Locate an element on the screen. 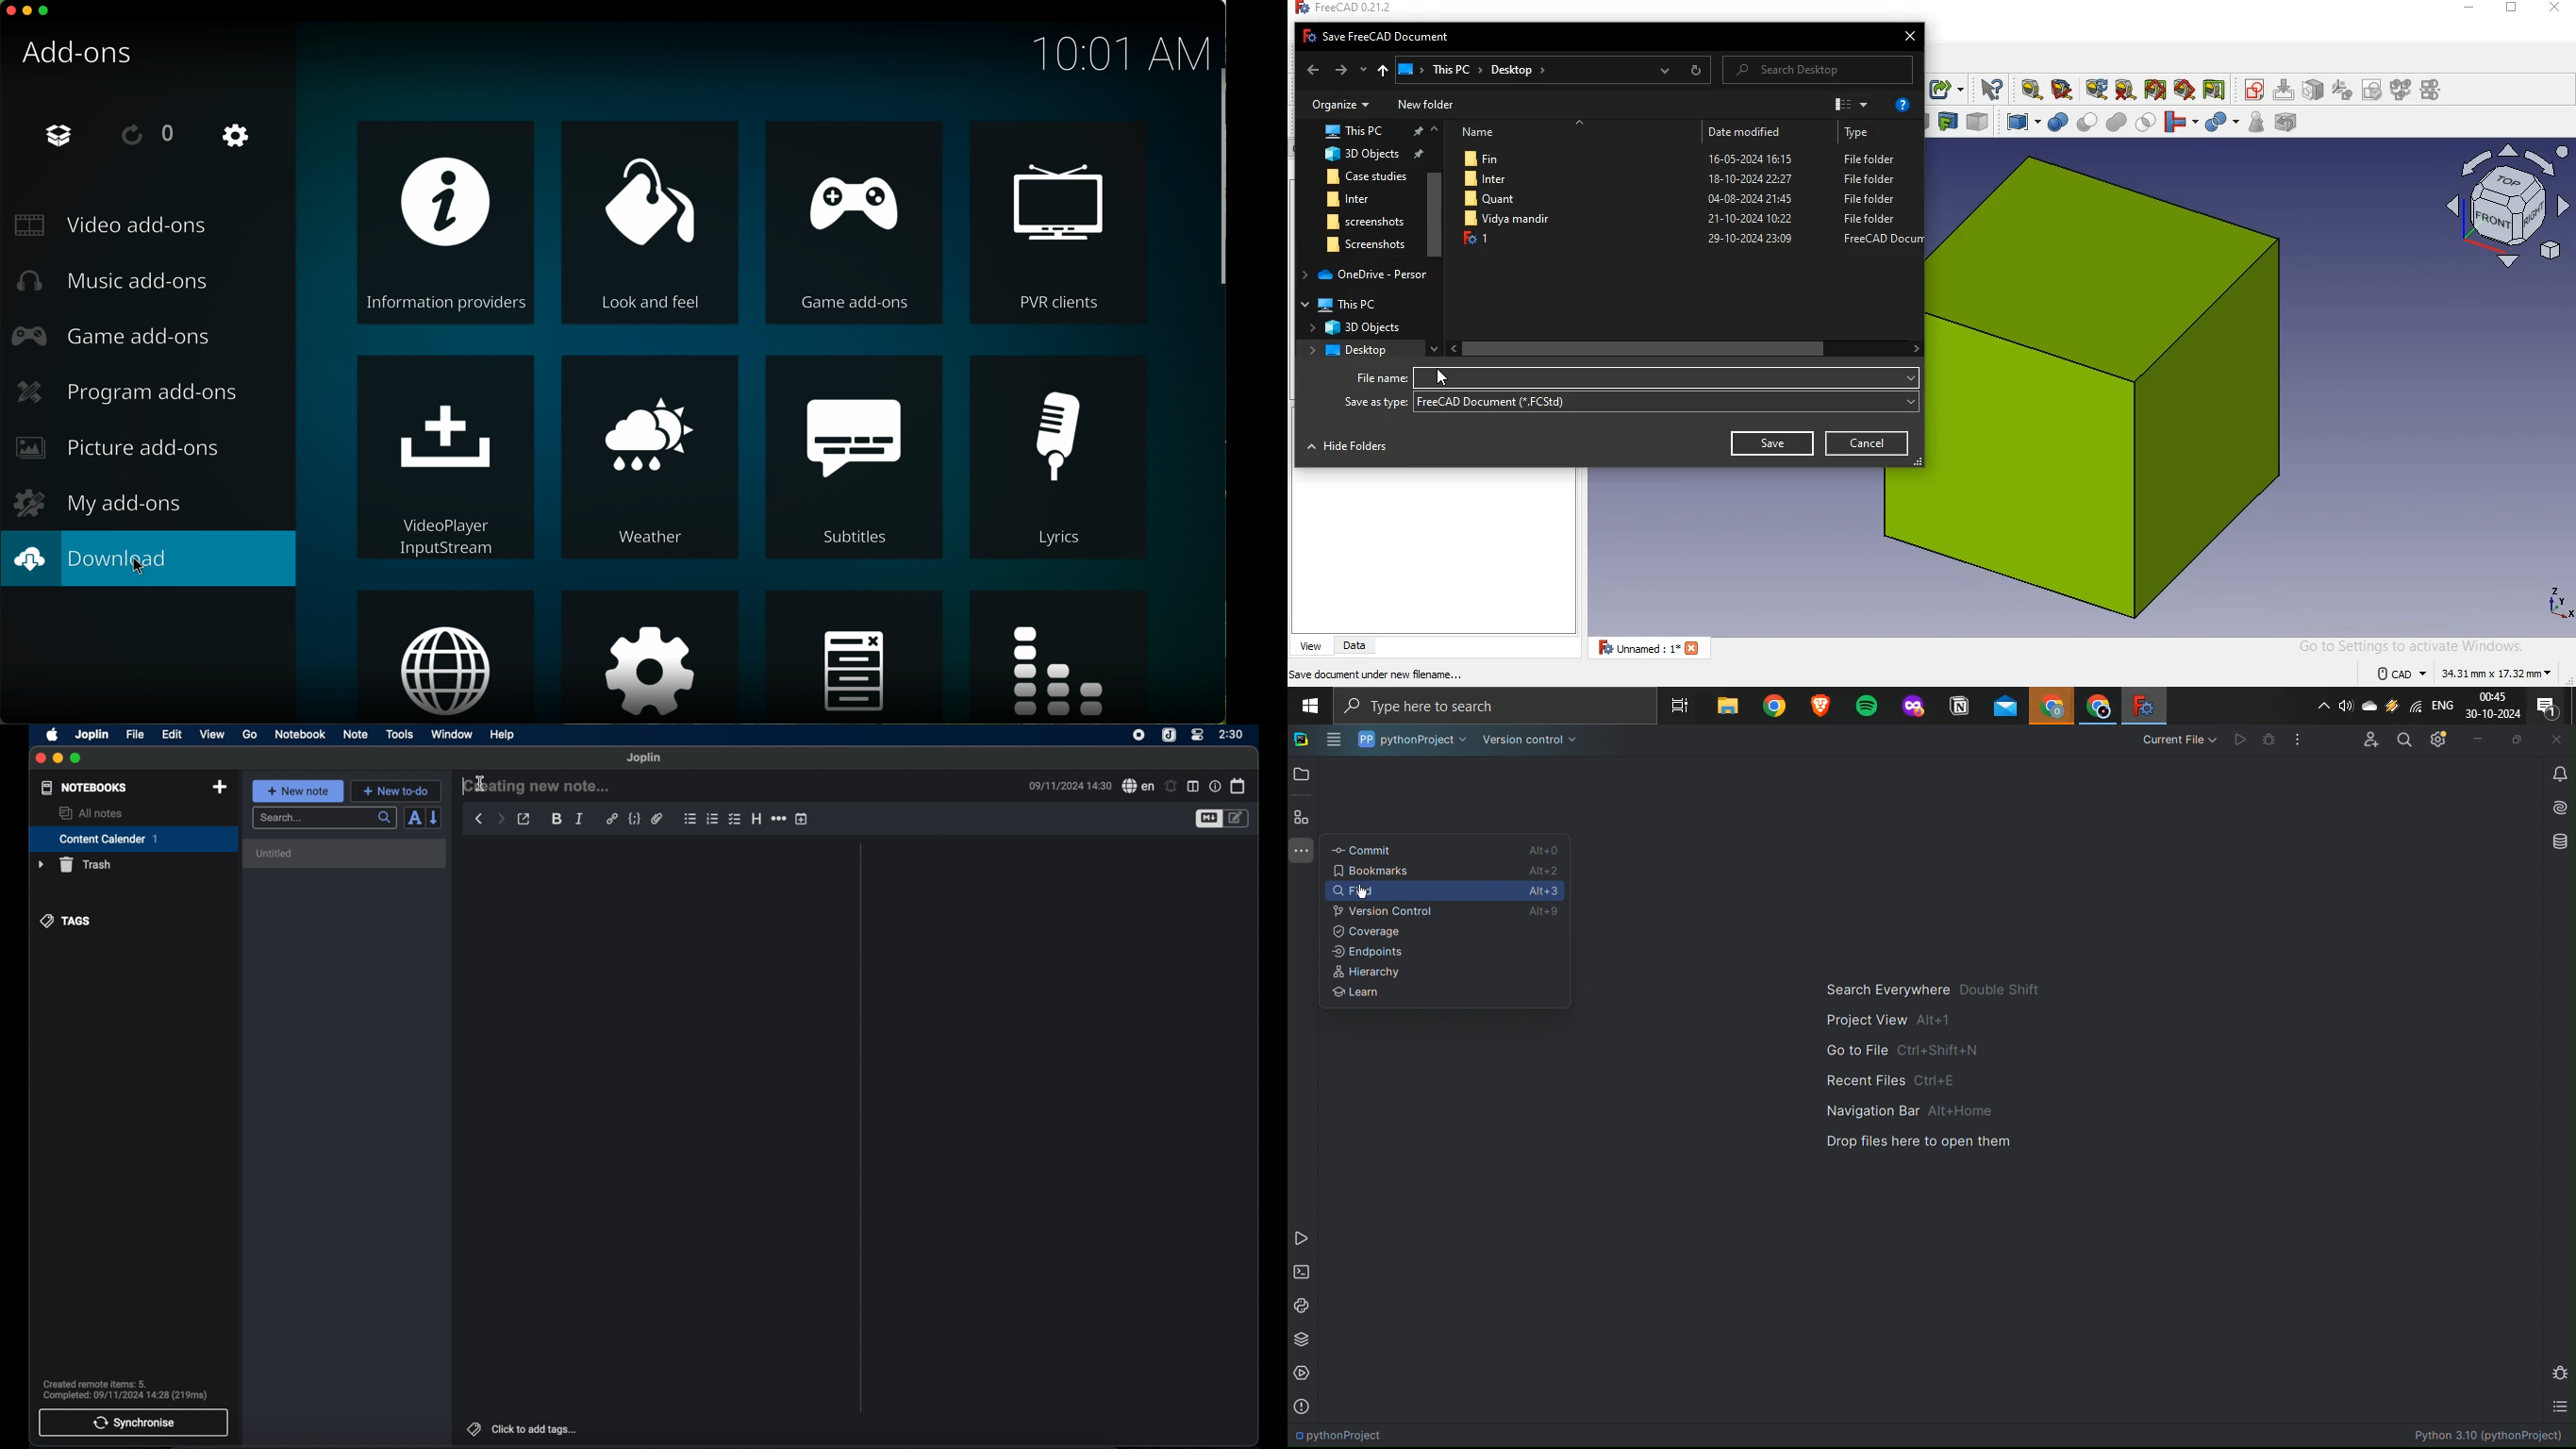 Image resolution: width=2576 pixels, height=1456 pixels. 09/11/2024 14:30(date and time) is located at coordinates (1071, 786).